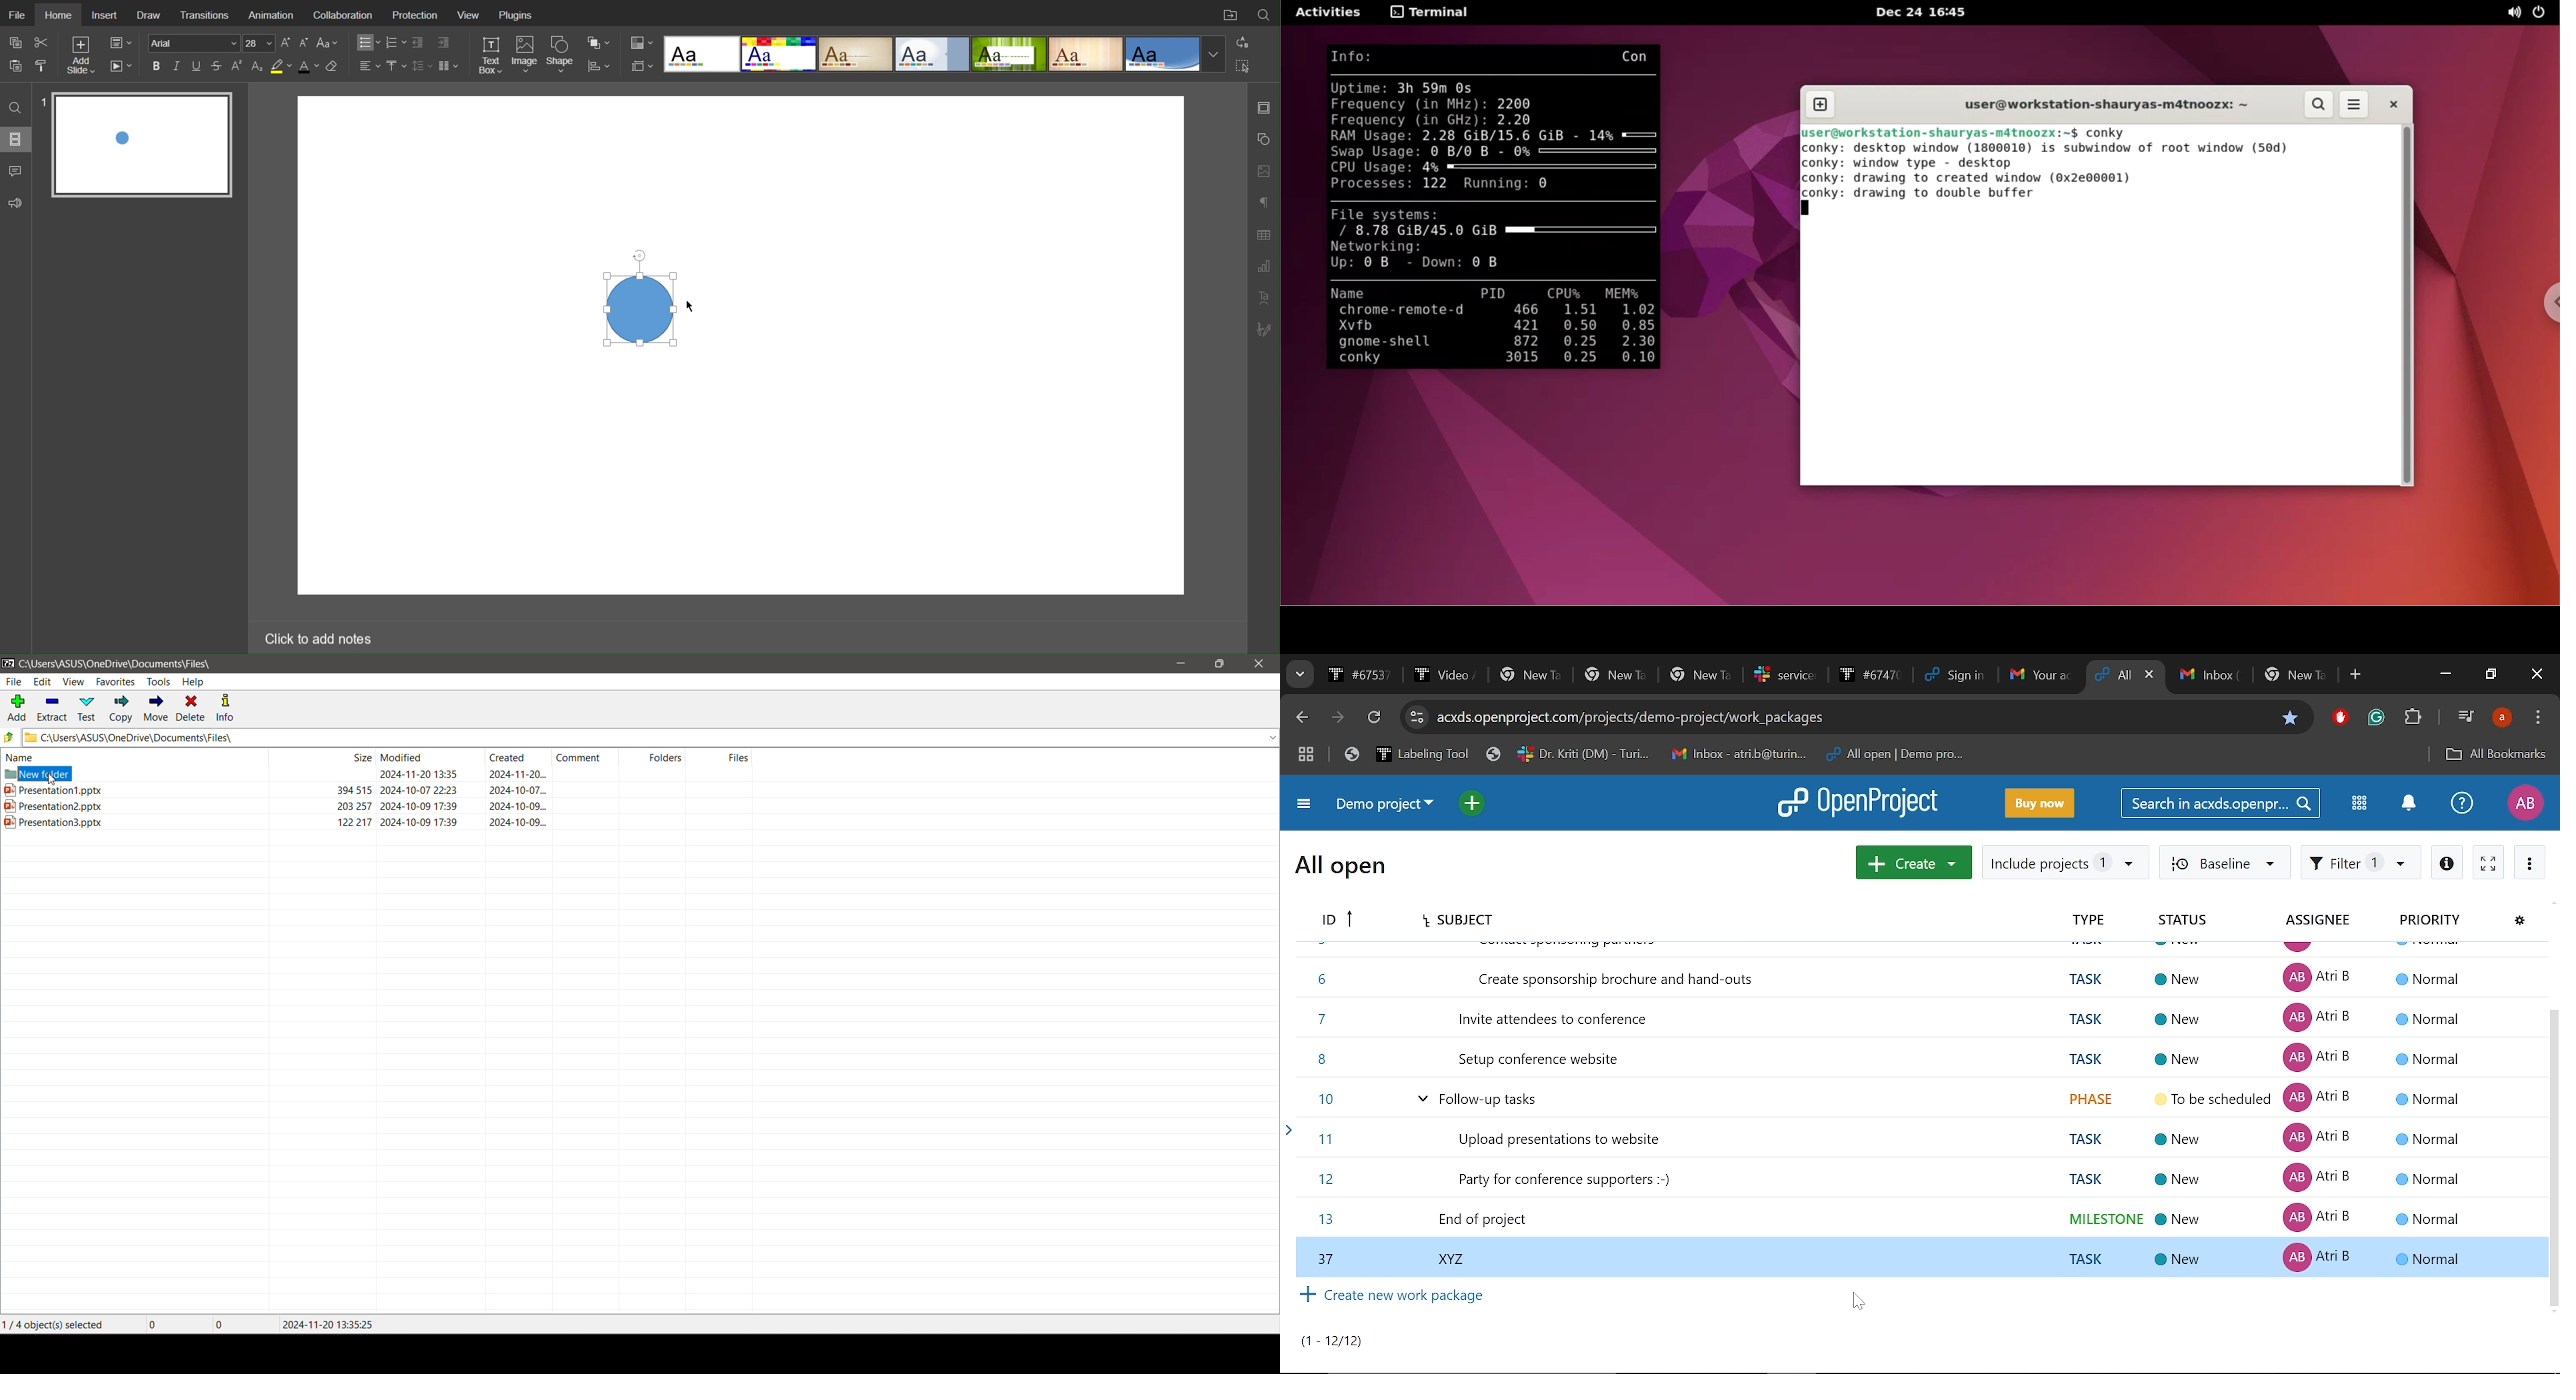 The image size is (2576, 1400). What do you see at coordinates (450, 65) in the screenshot?
I see `Columns` at bounding box center [450, 65].